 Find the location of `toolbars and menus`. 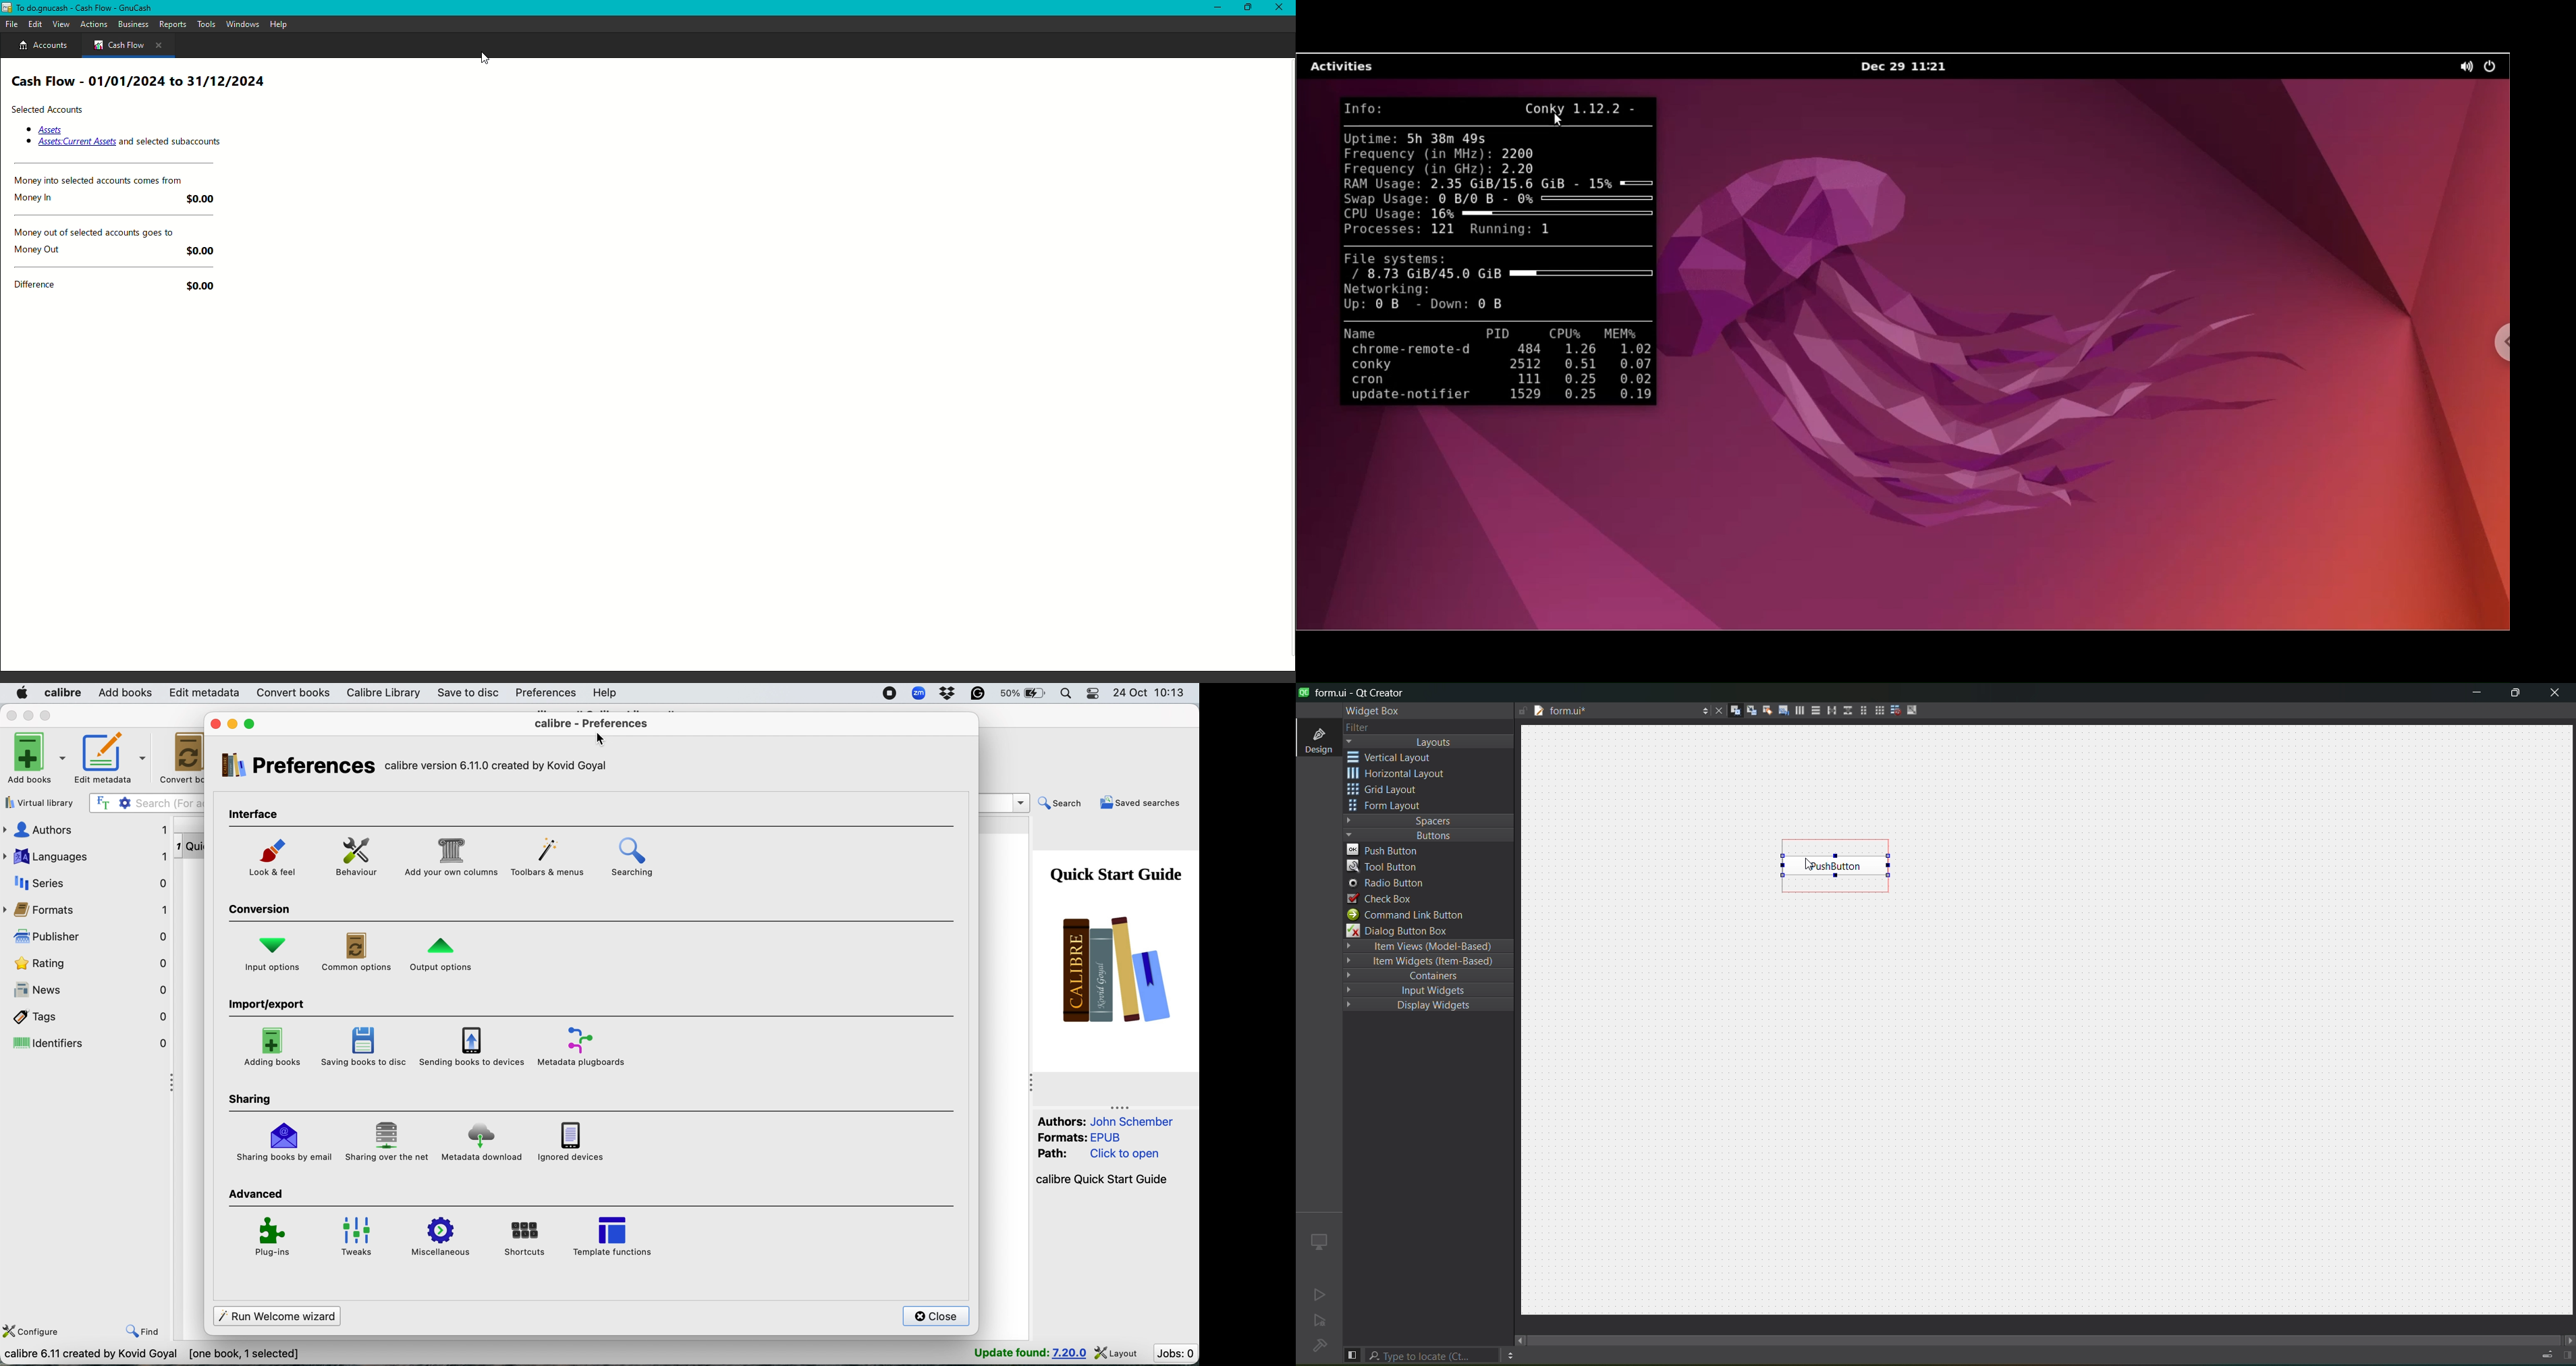

toolbars and menus is located at coordinates (548, 859).